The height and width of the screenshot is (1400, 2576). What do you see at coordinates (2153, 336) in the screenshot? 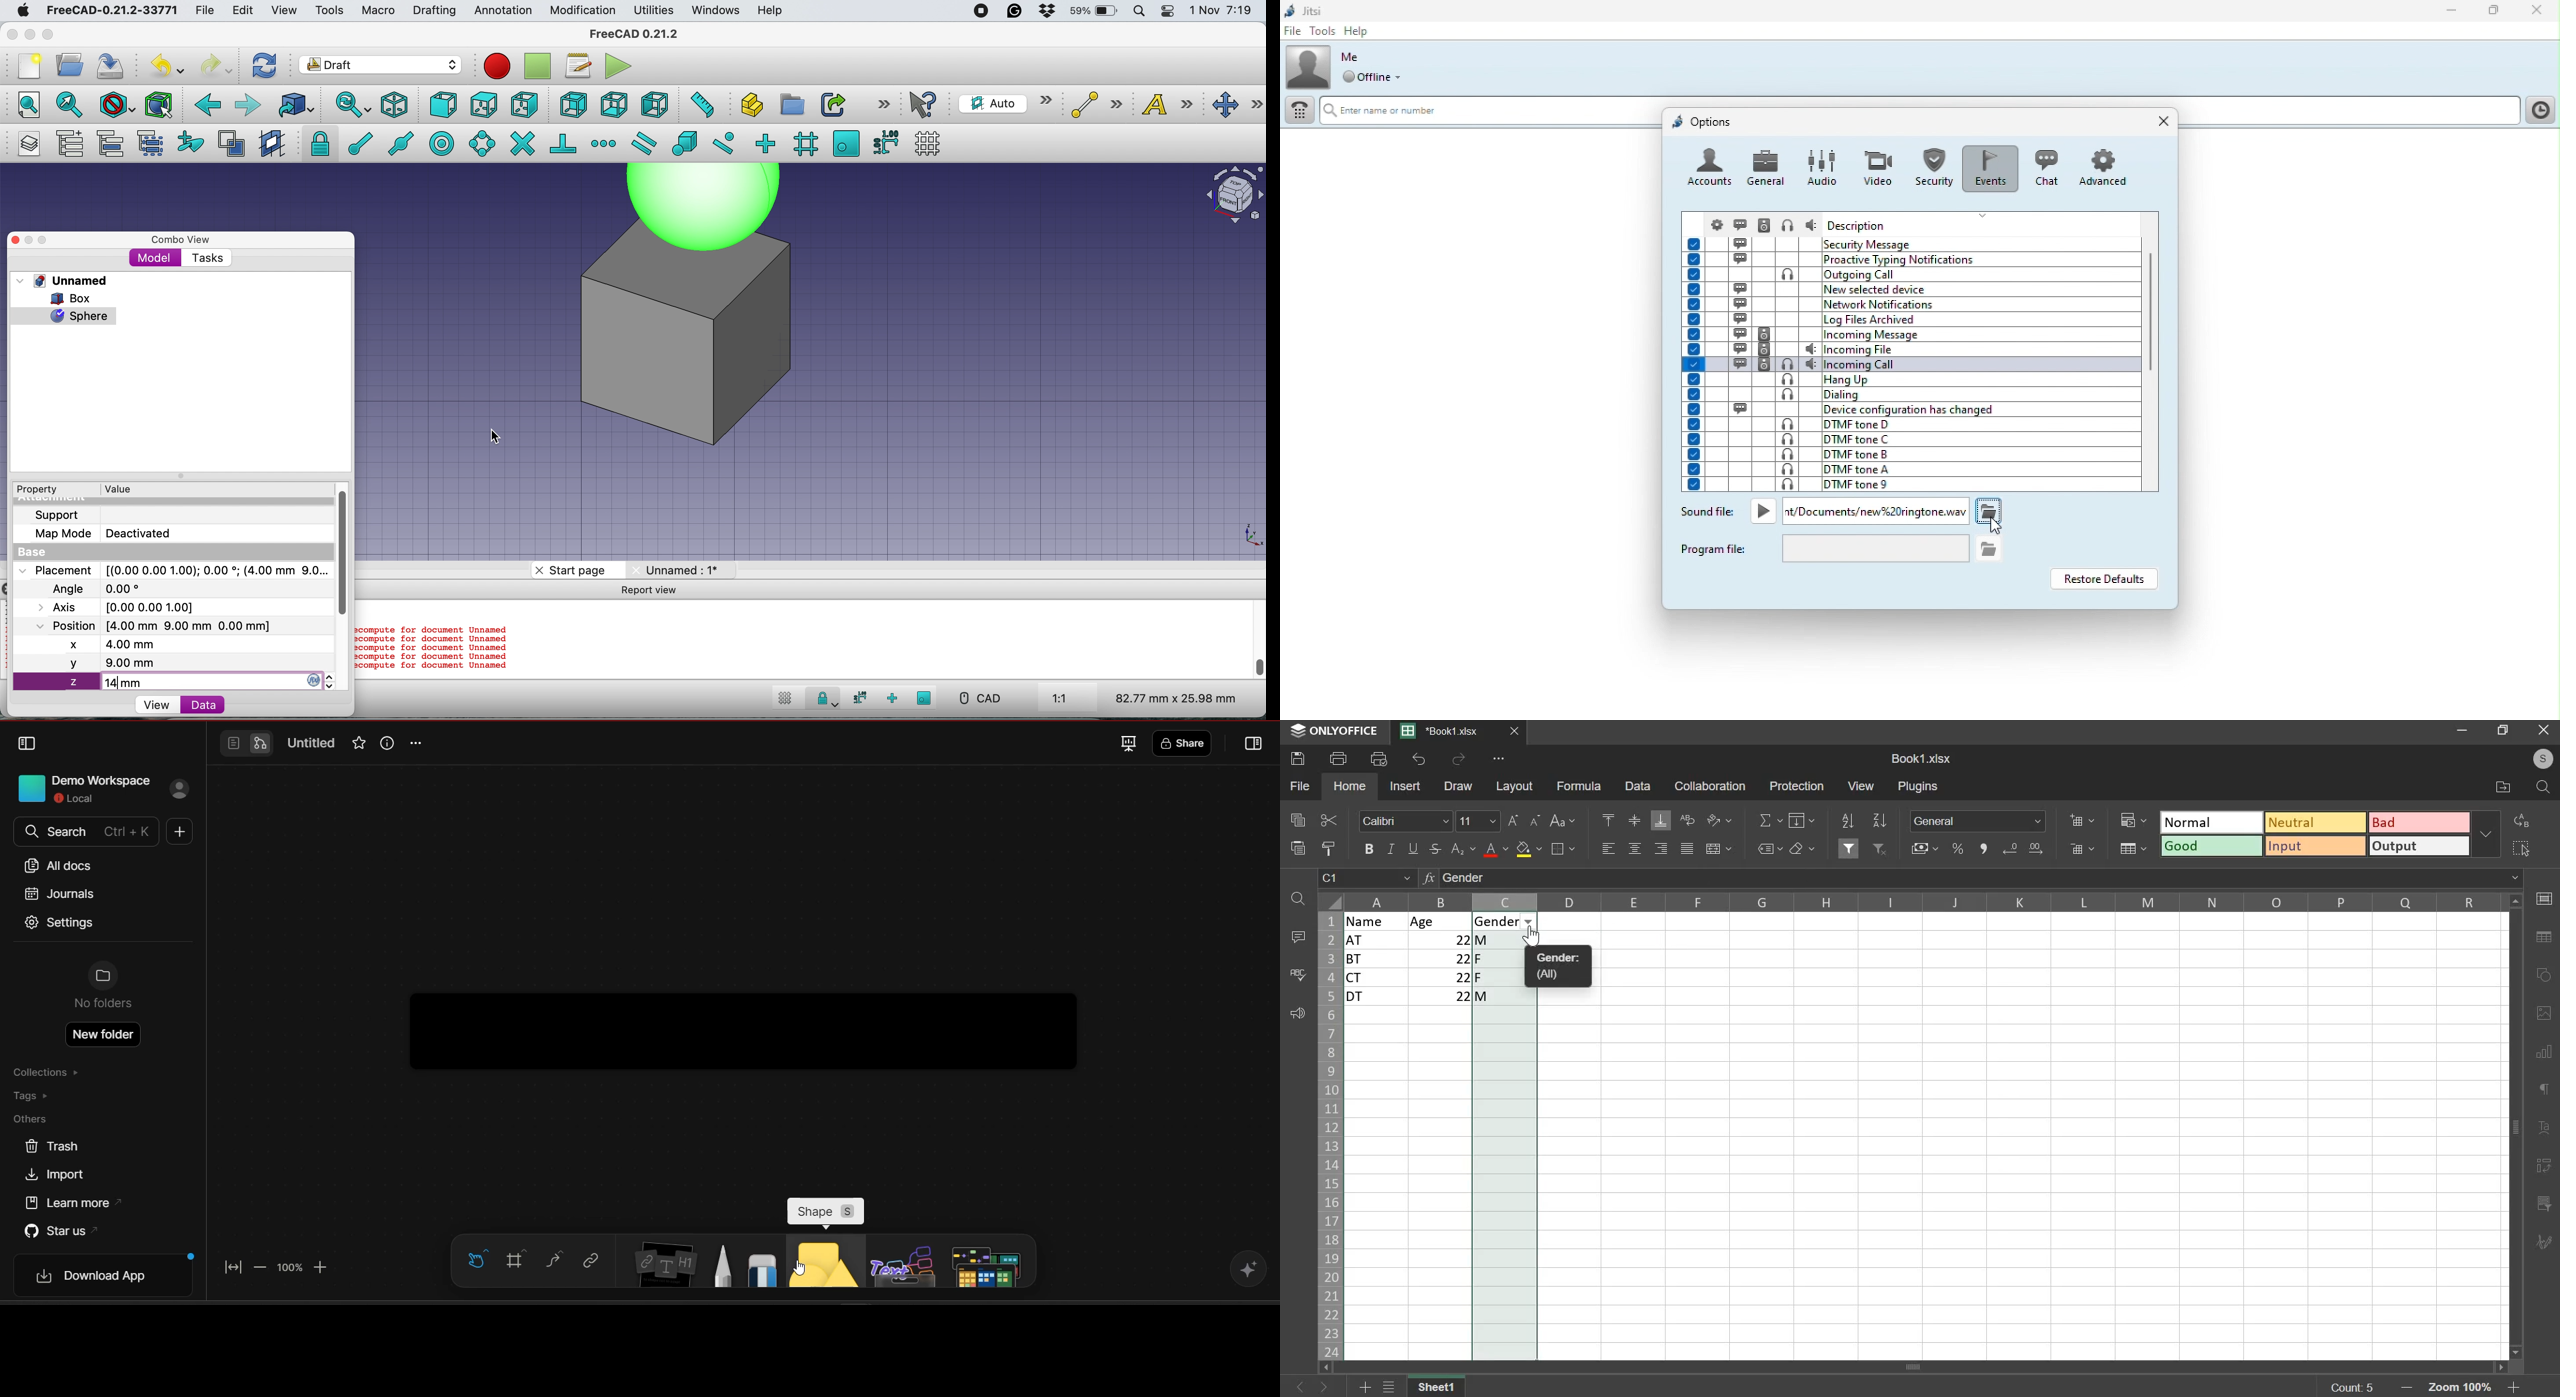
I see `Vertical scroll bar` at bounding box center [2153, 336].